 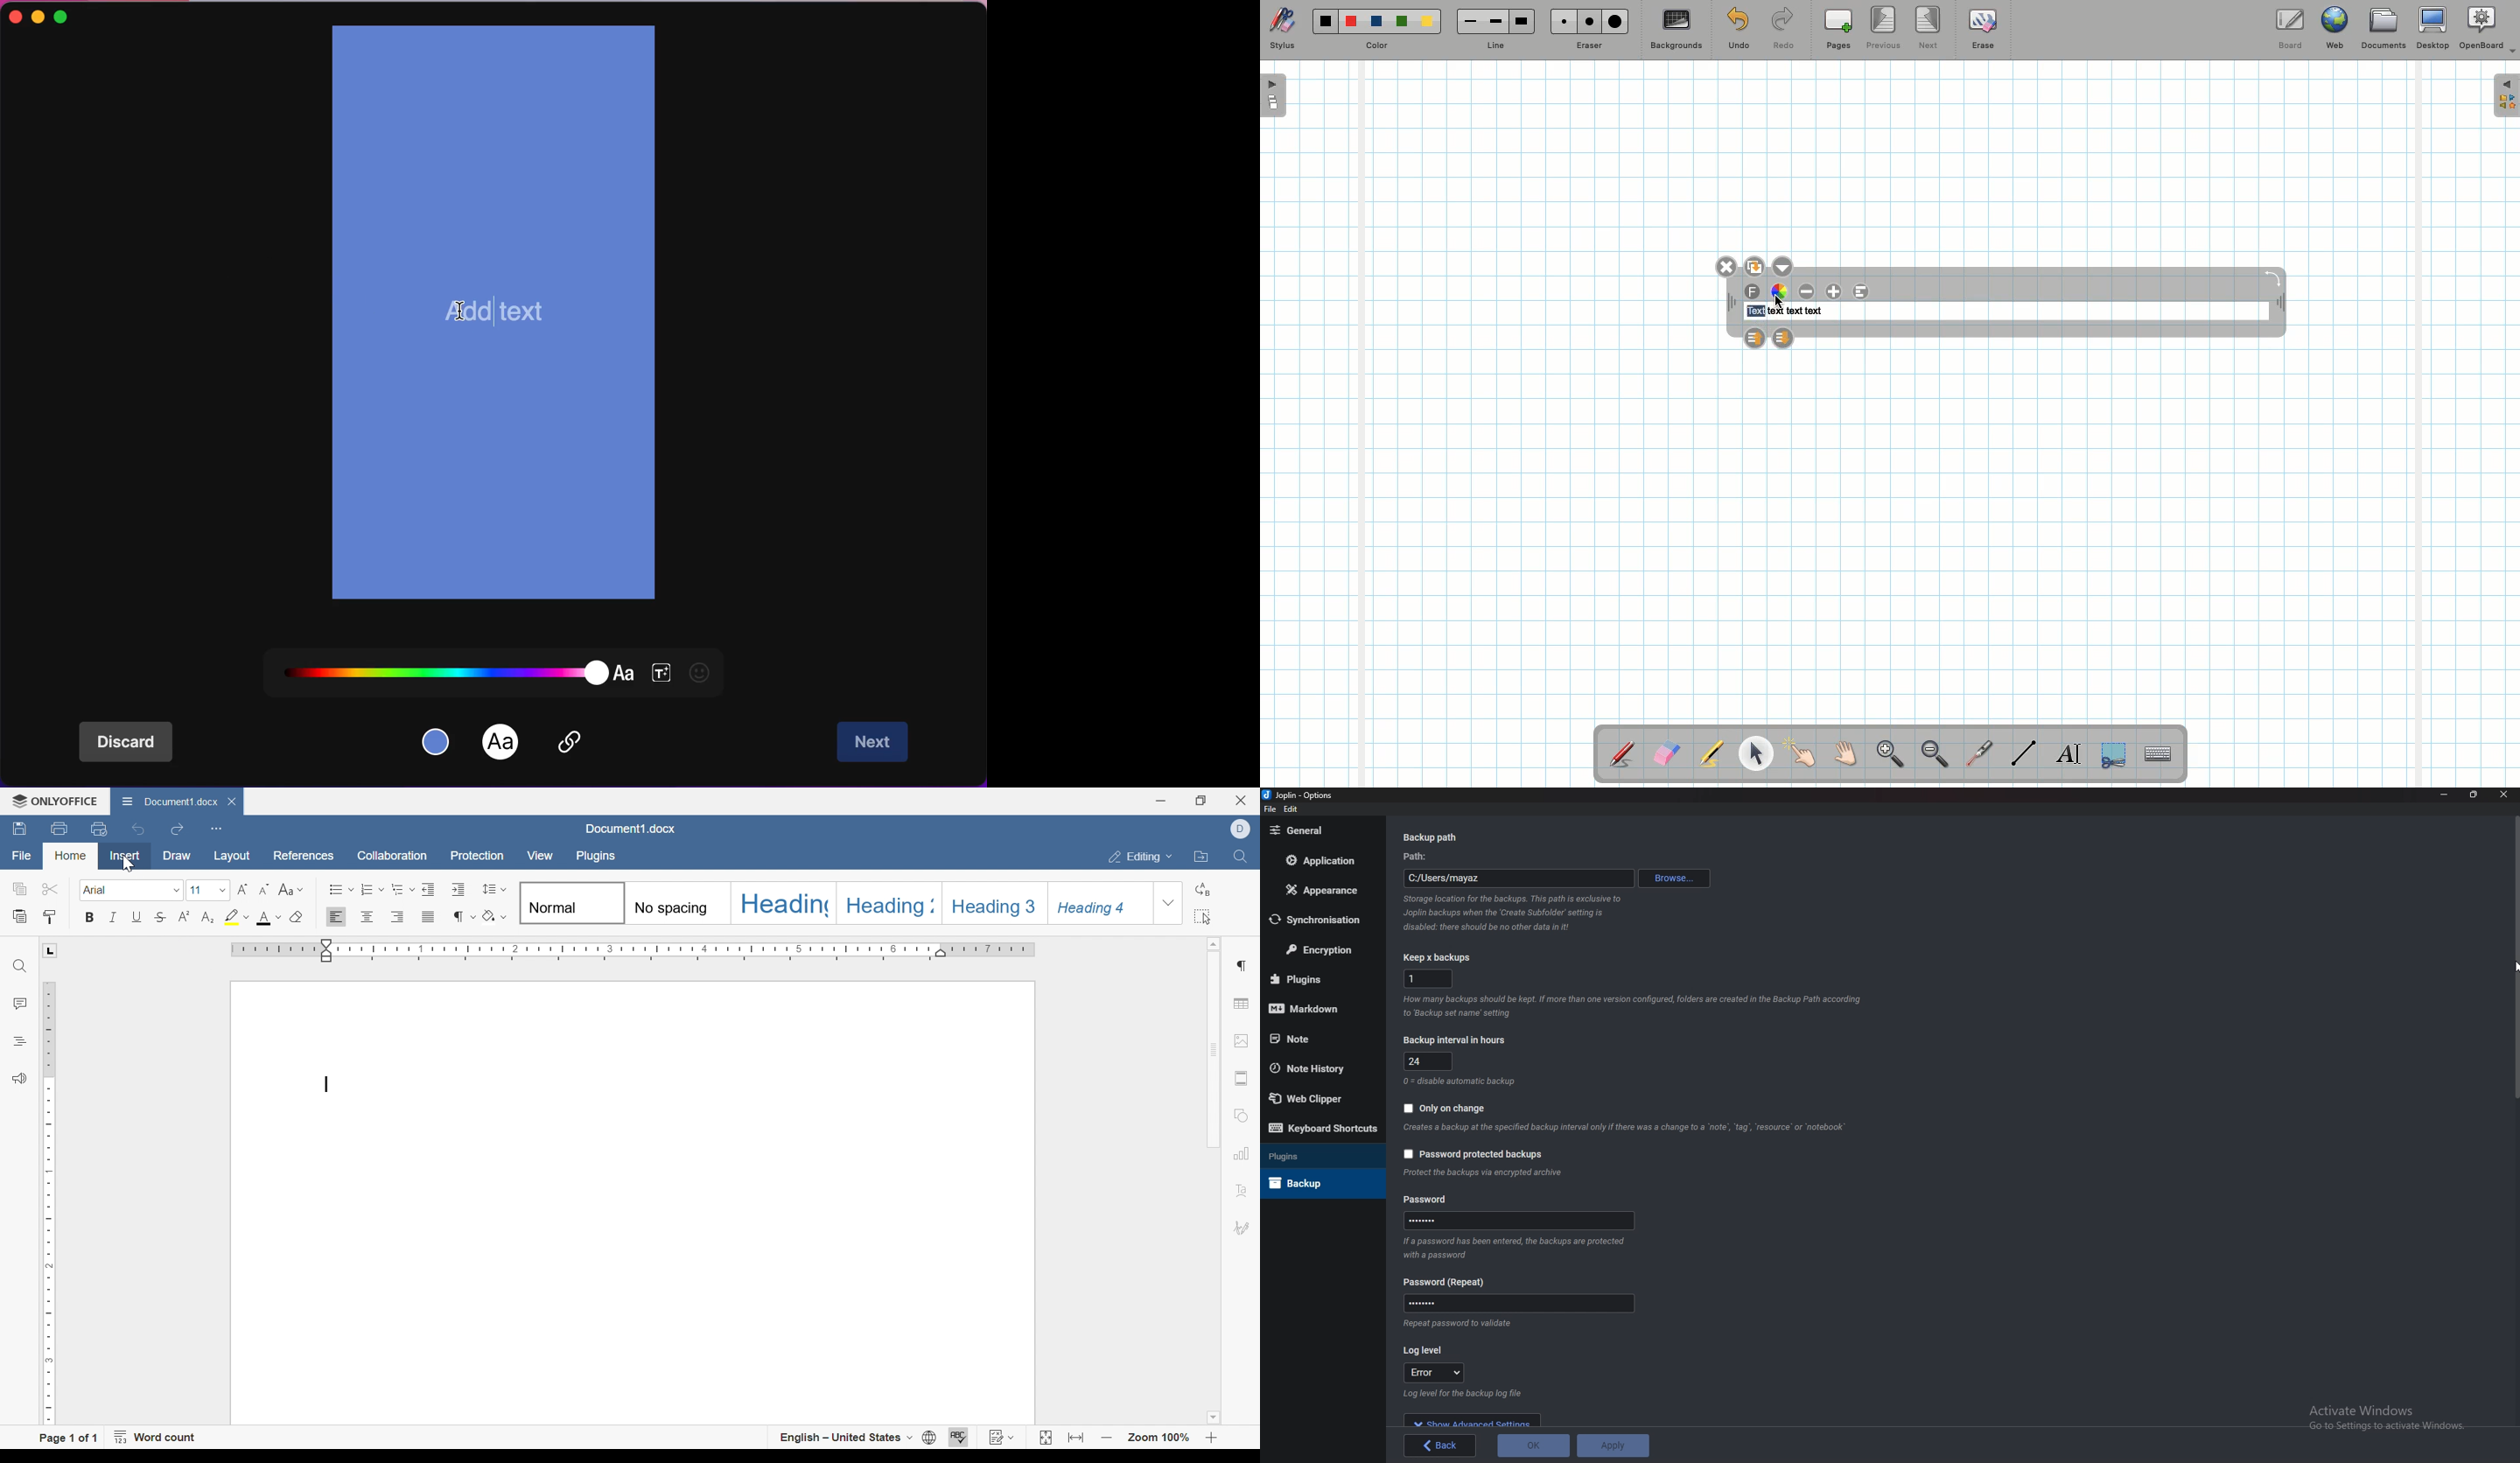 What do you see at coordinates (2517, 1116) in the screenshot?
I see `scroll bar` at bounding box center [2517, 1116].